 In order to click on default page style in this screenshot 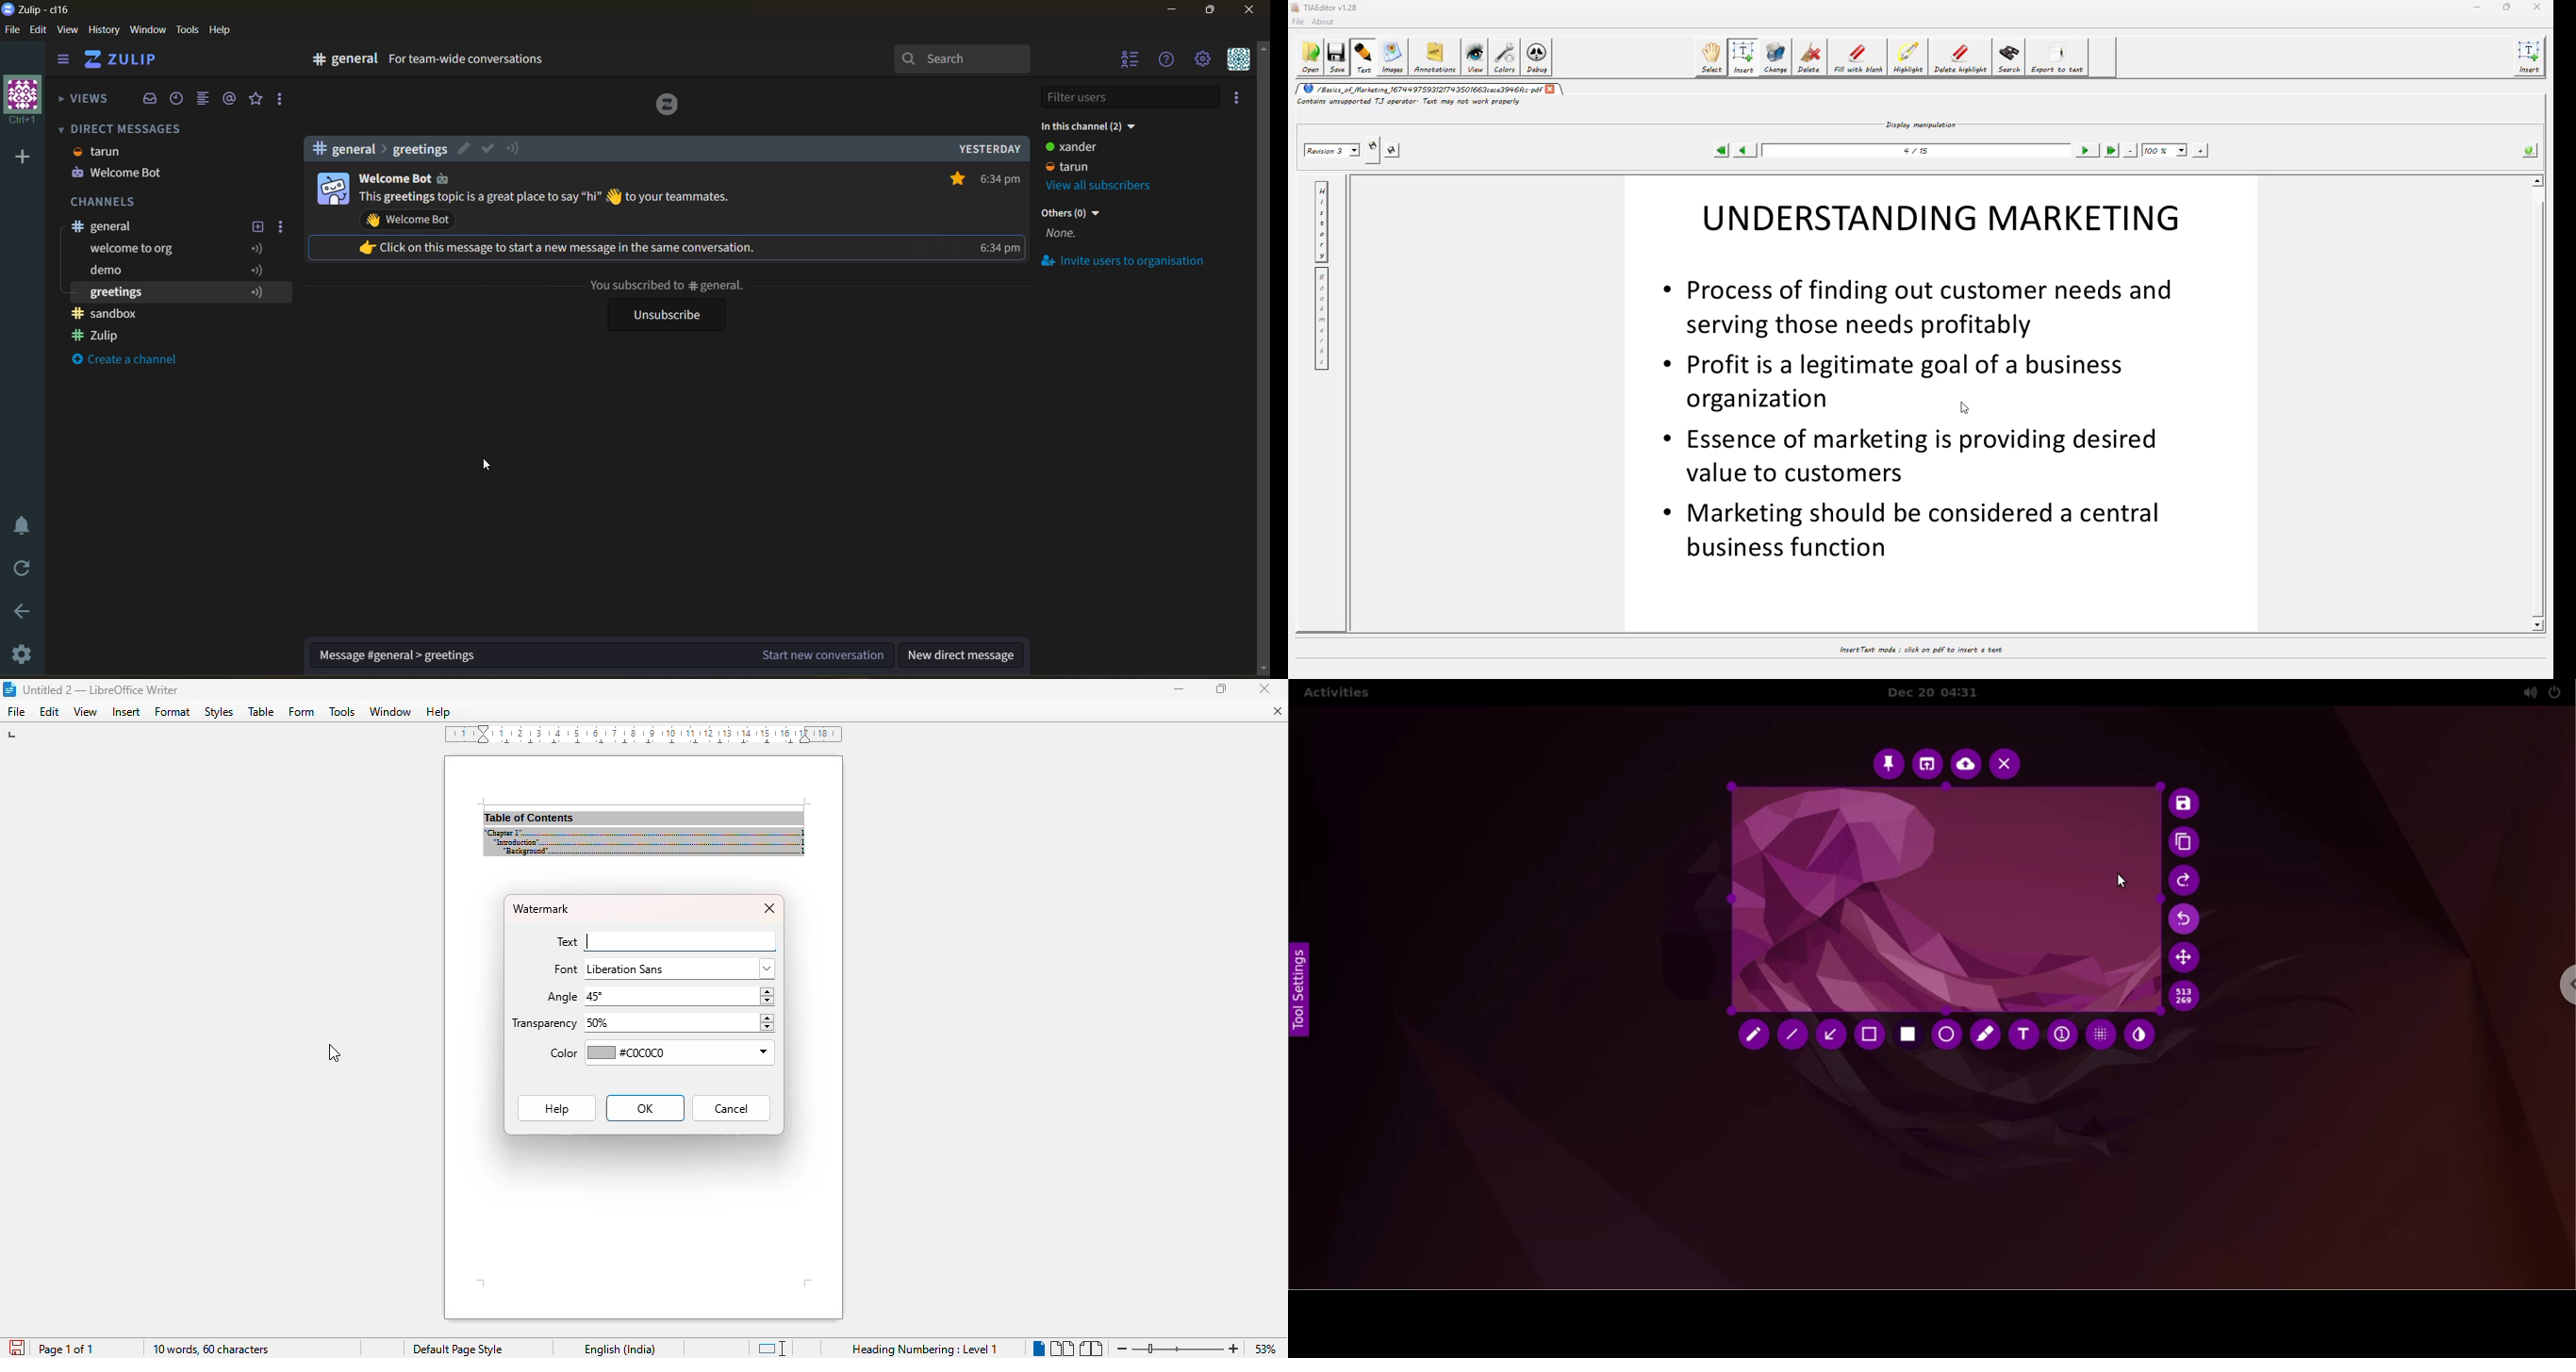, I will do `click(460, 1349)`.